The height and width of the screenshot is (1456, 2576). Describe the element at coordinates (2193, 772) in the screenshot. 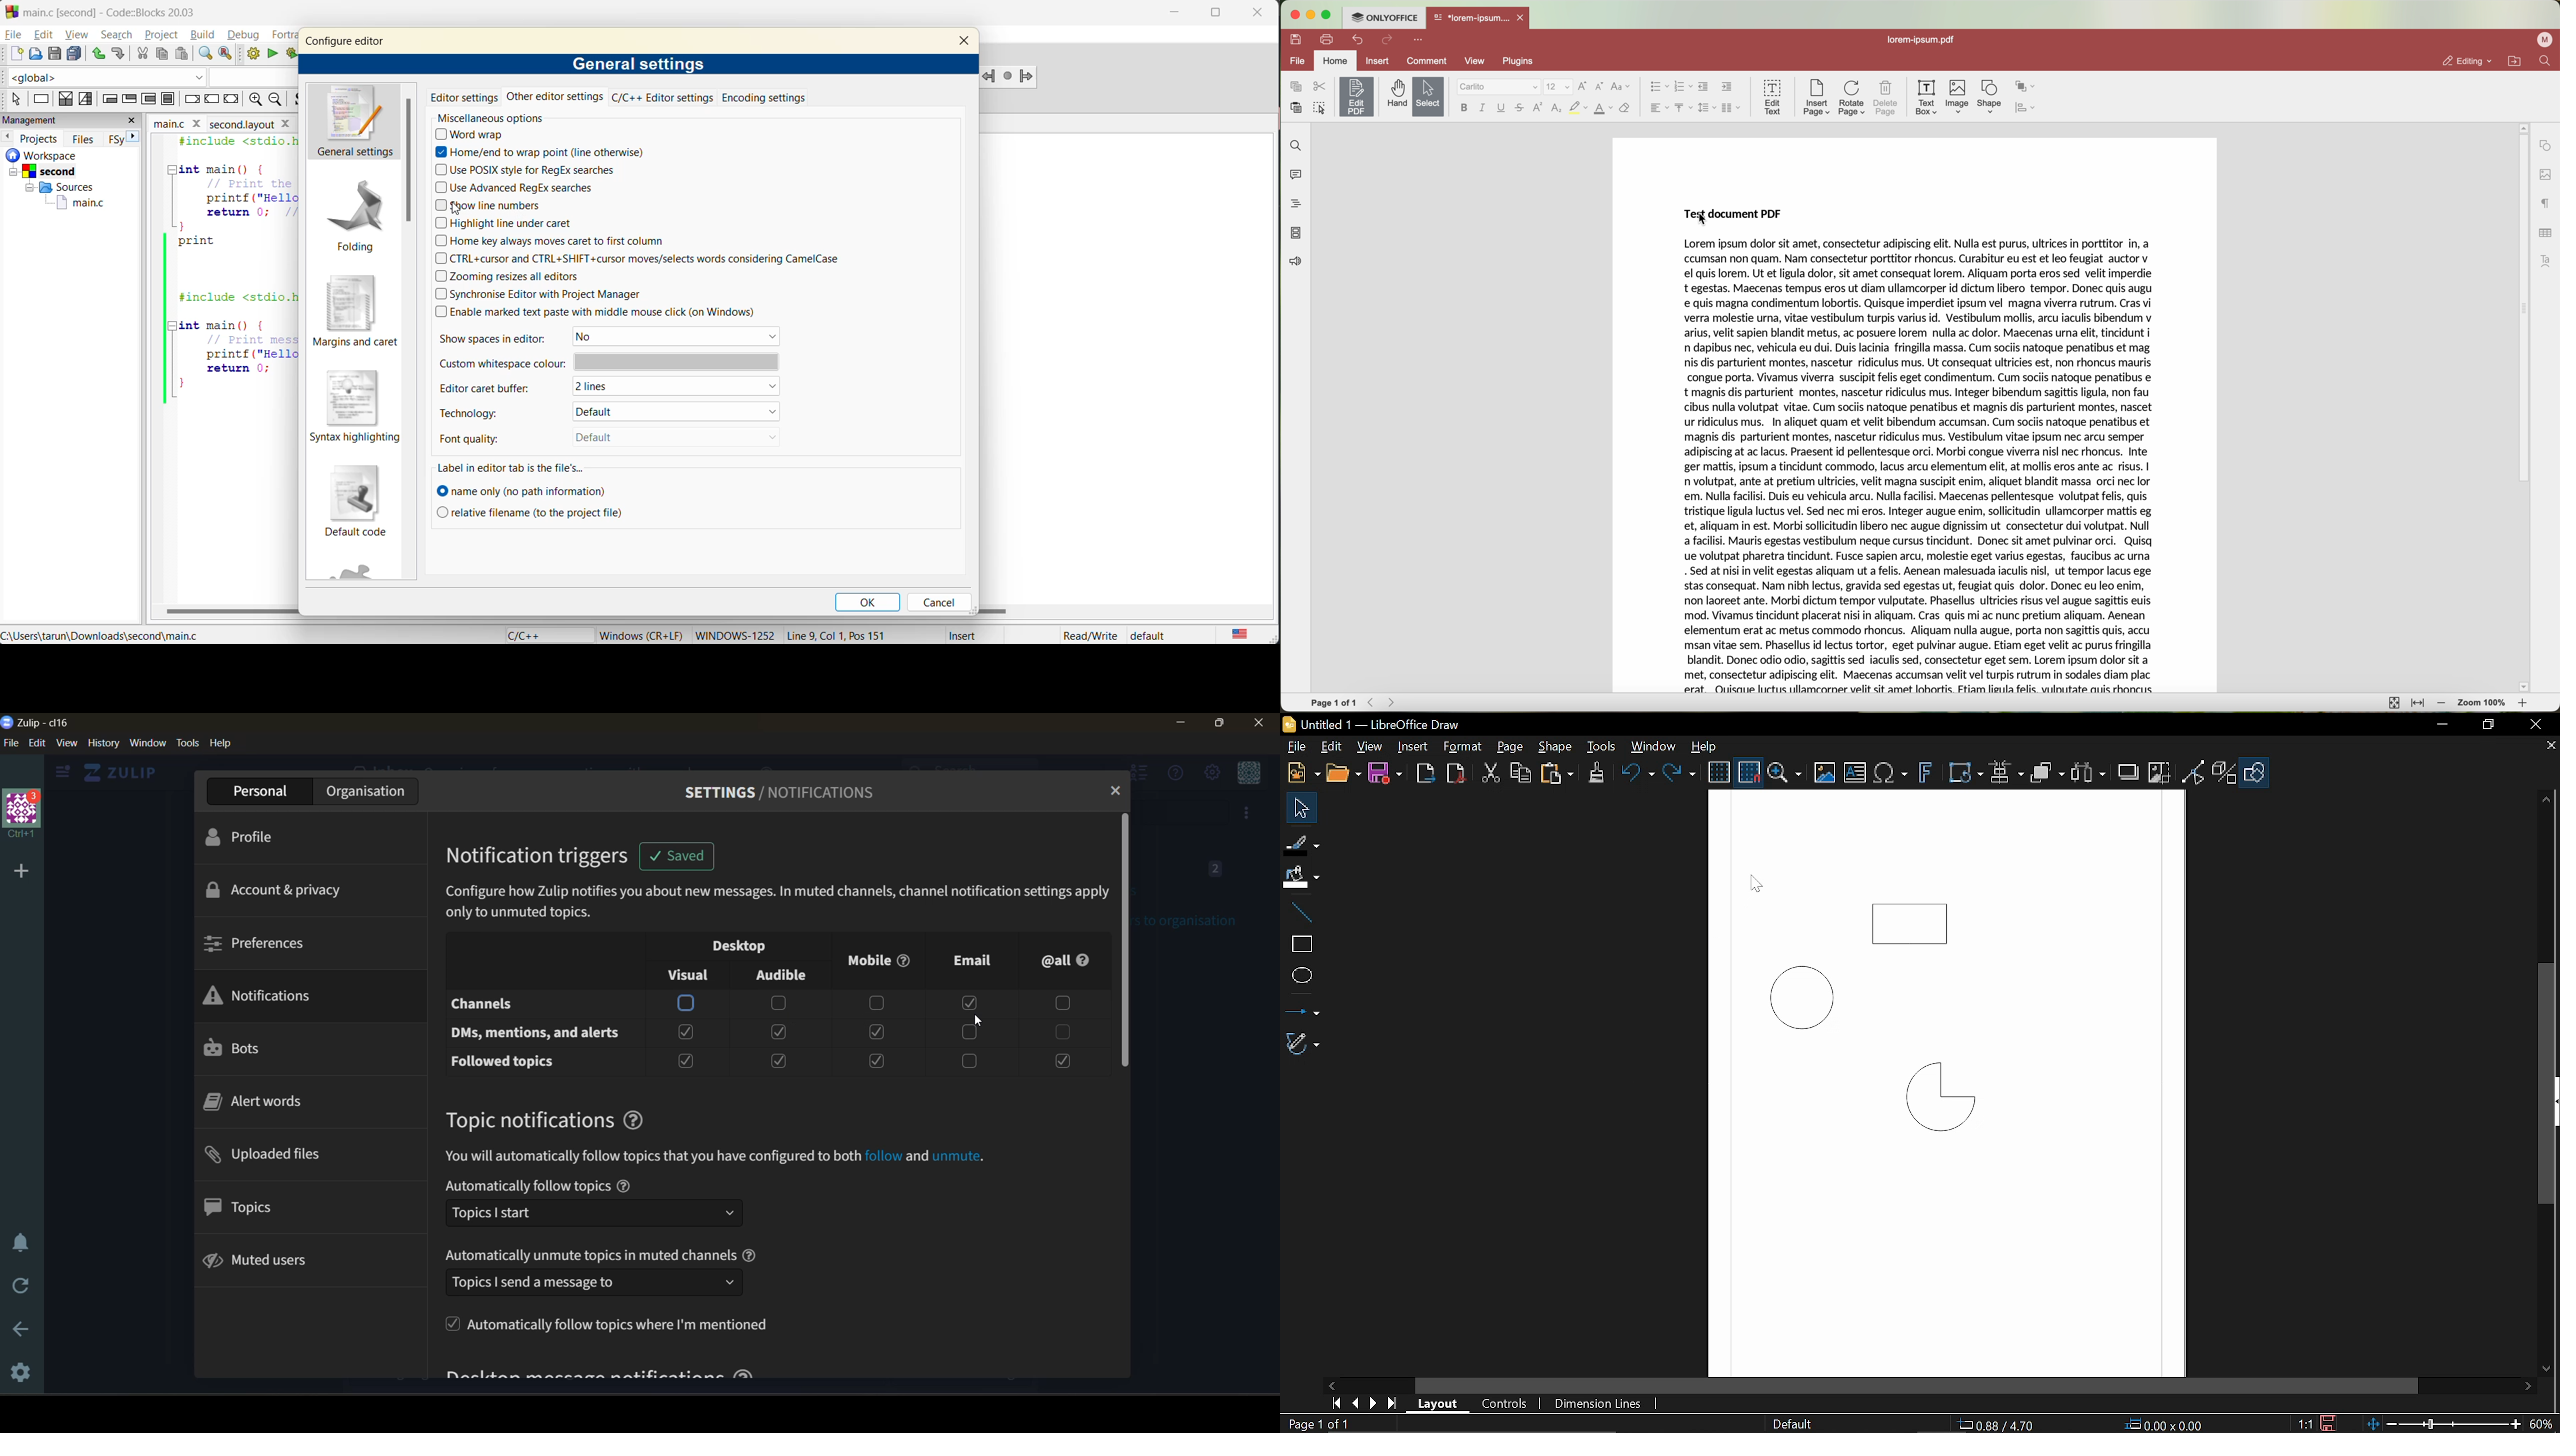

I see `Toggle point of view` at that location.